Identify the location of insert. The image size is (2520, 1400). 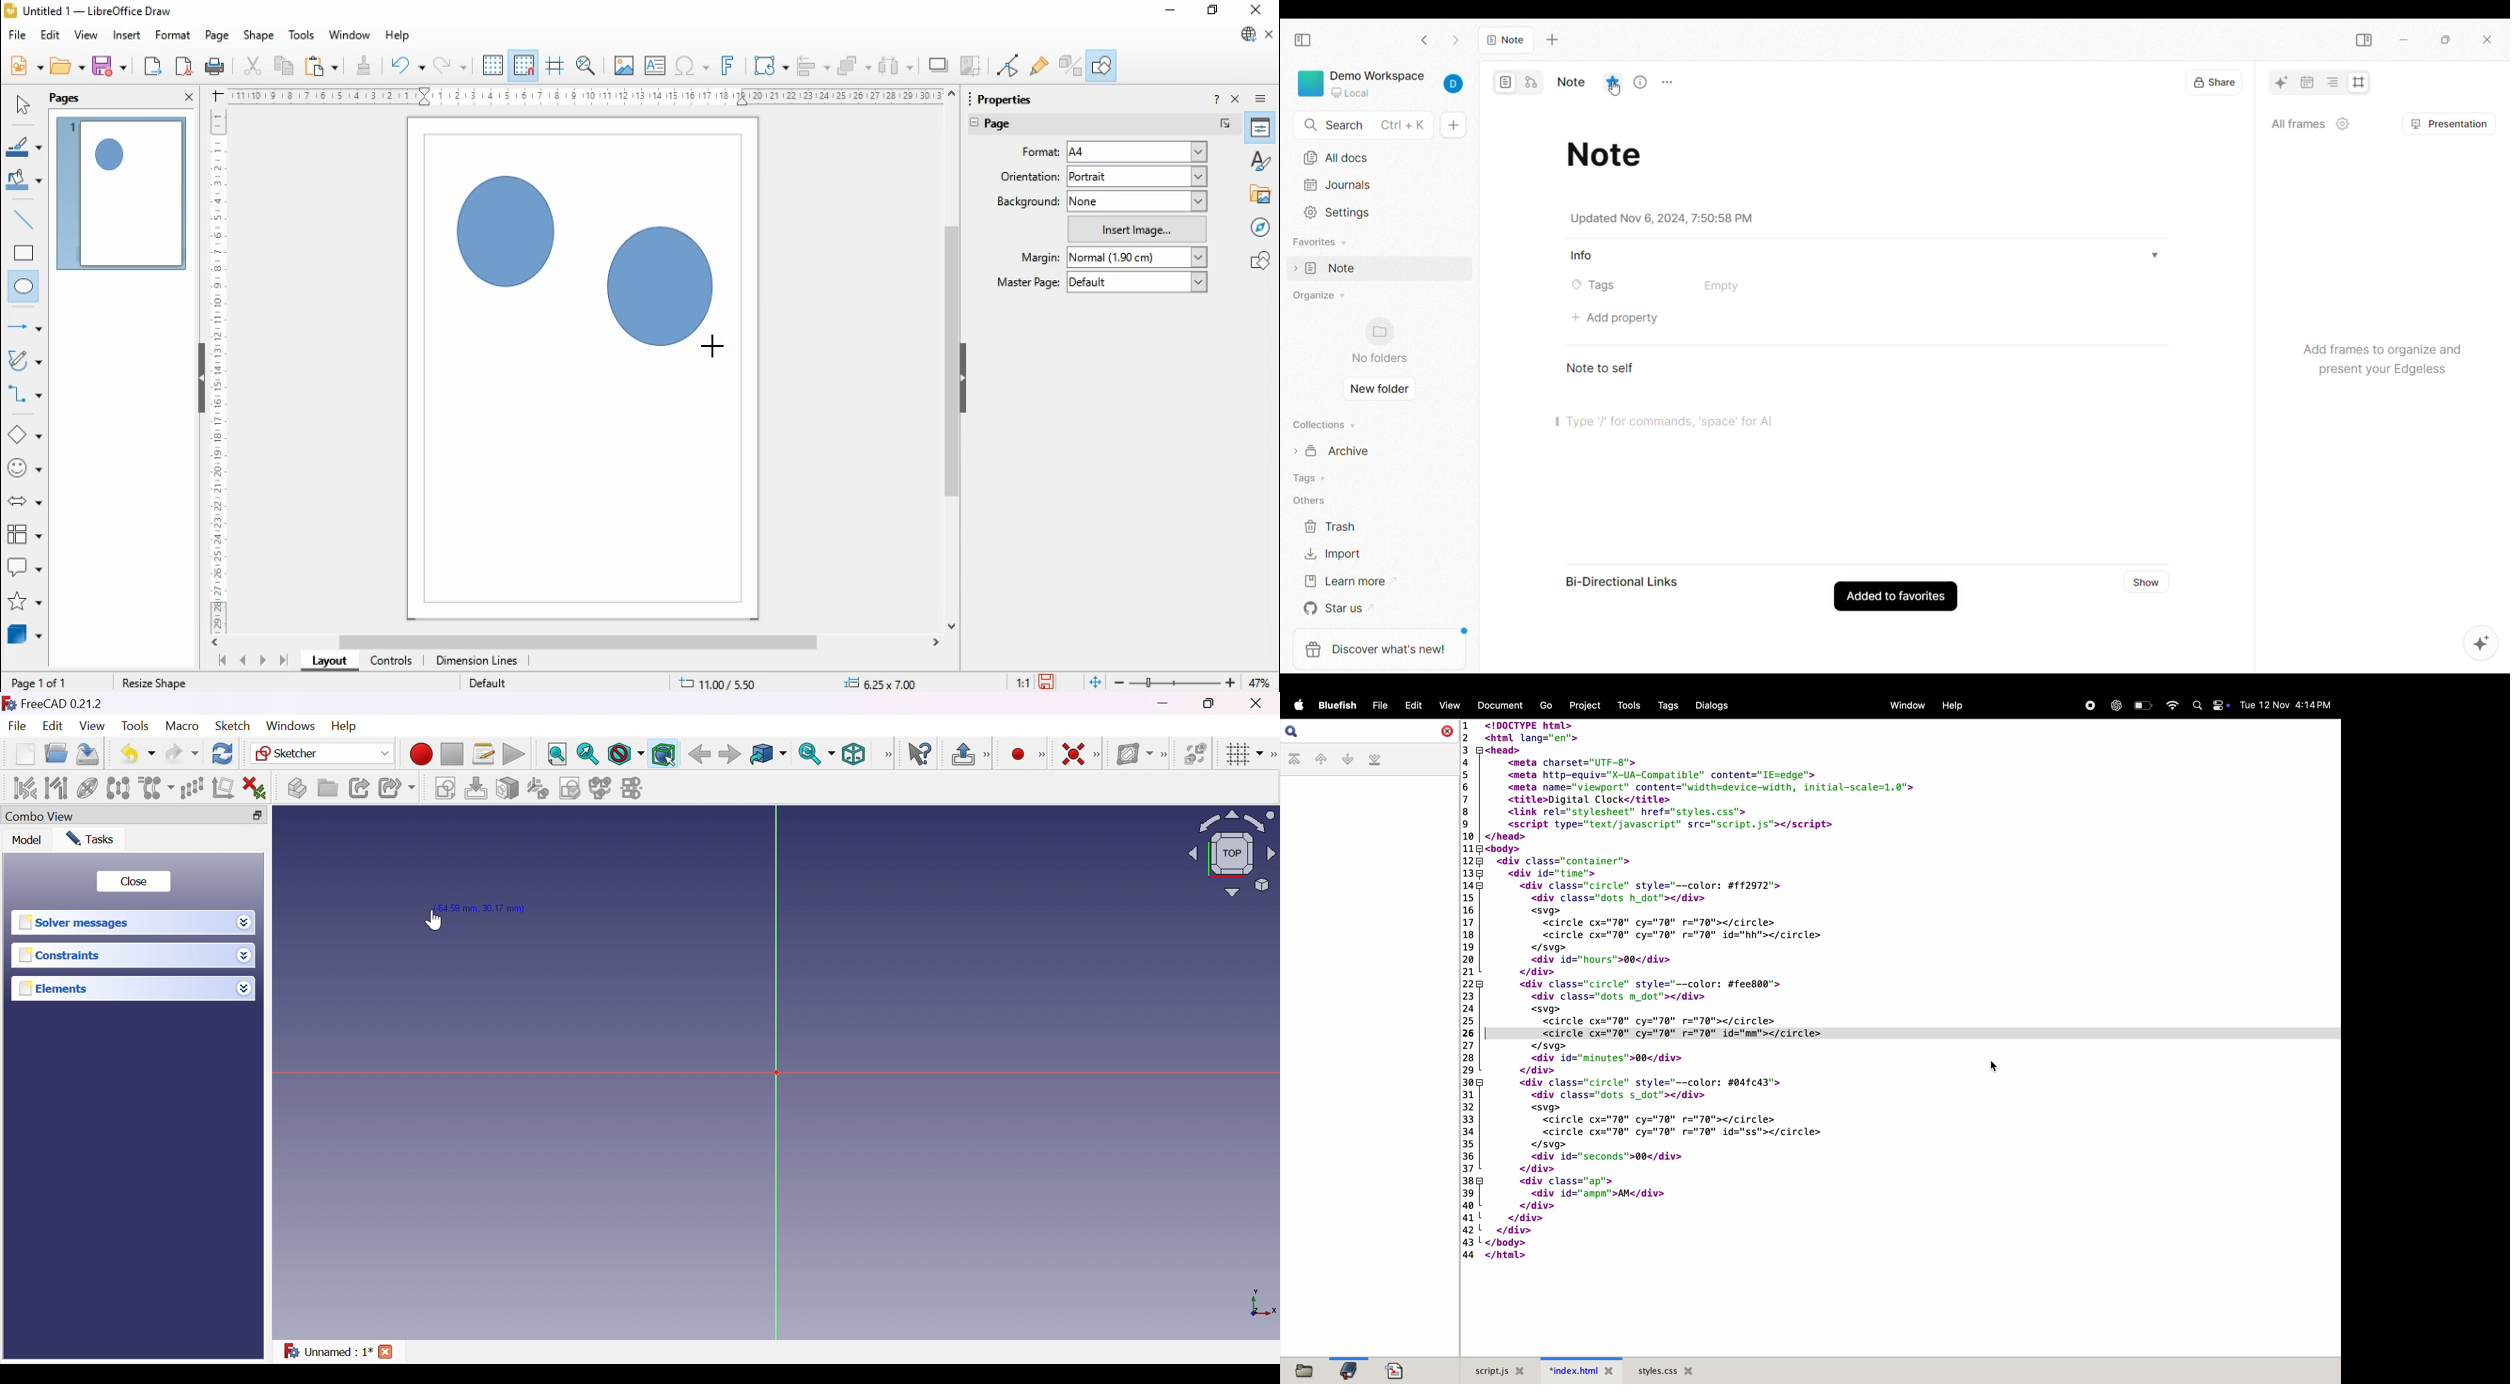
(126, 36).